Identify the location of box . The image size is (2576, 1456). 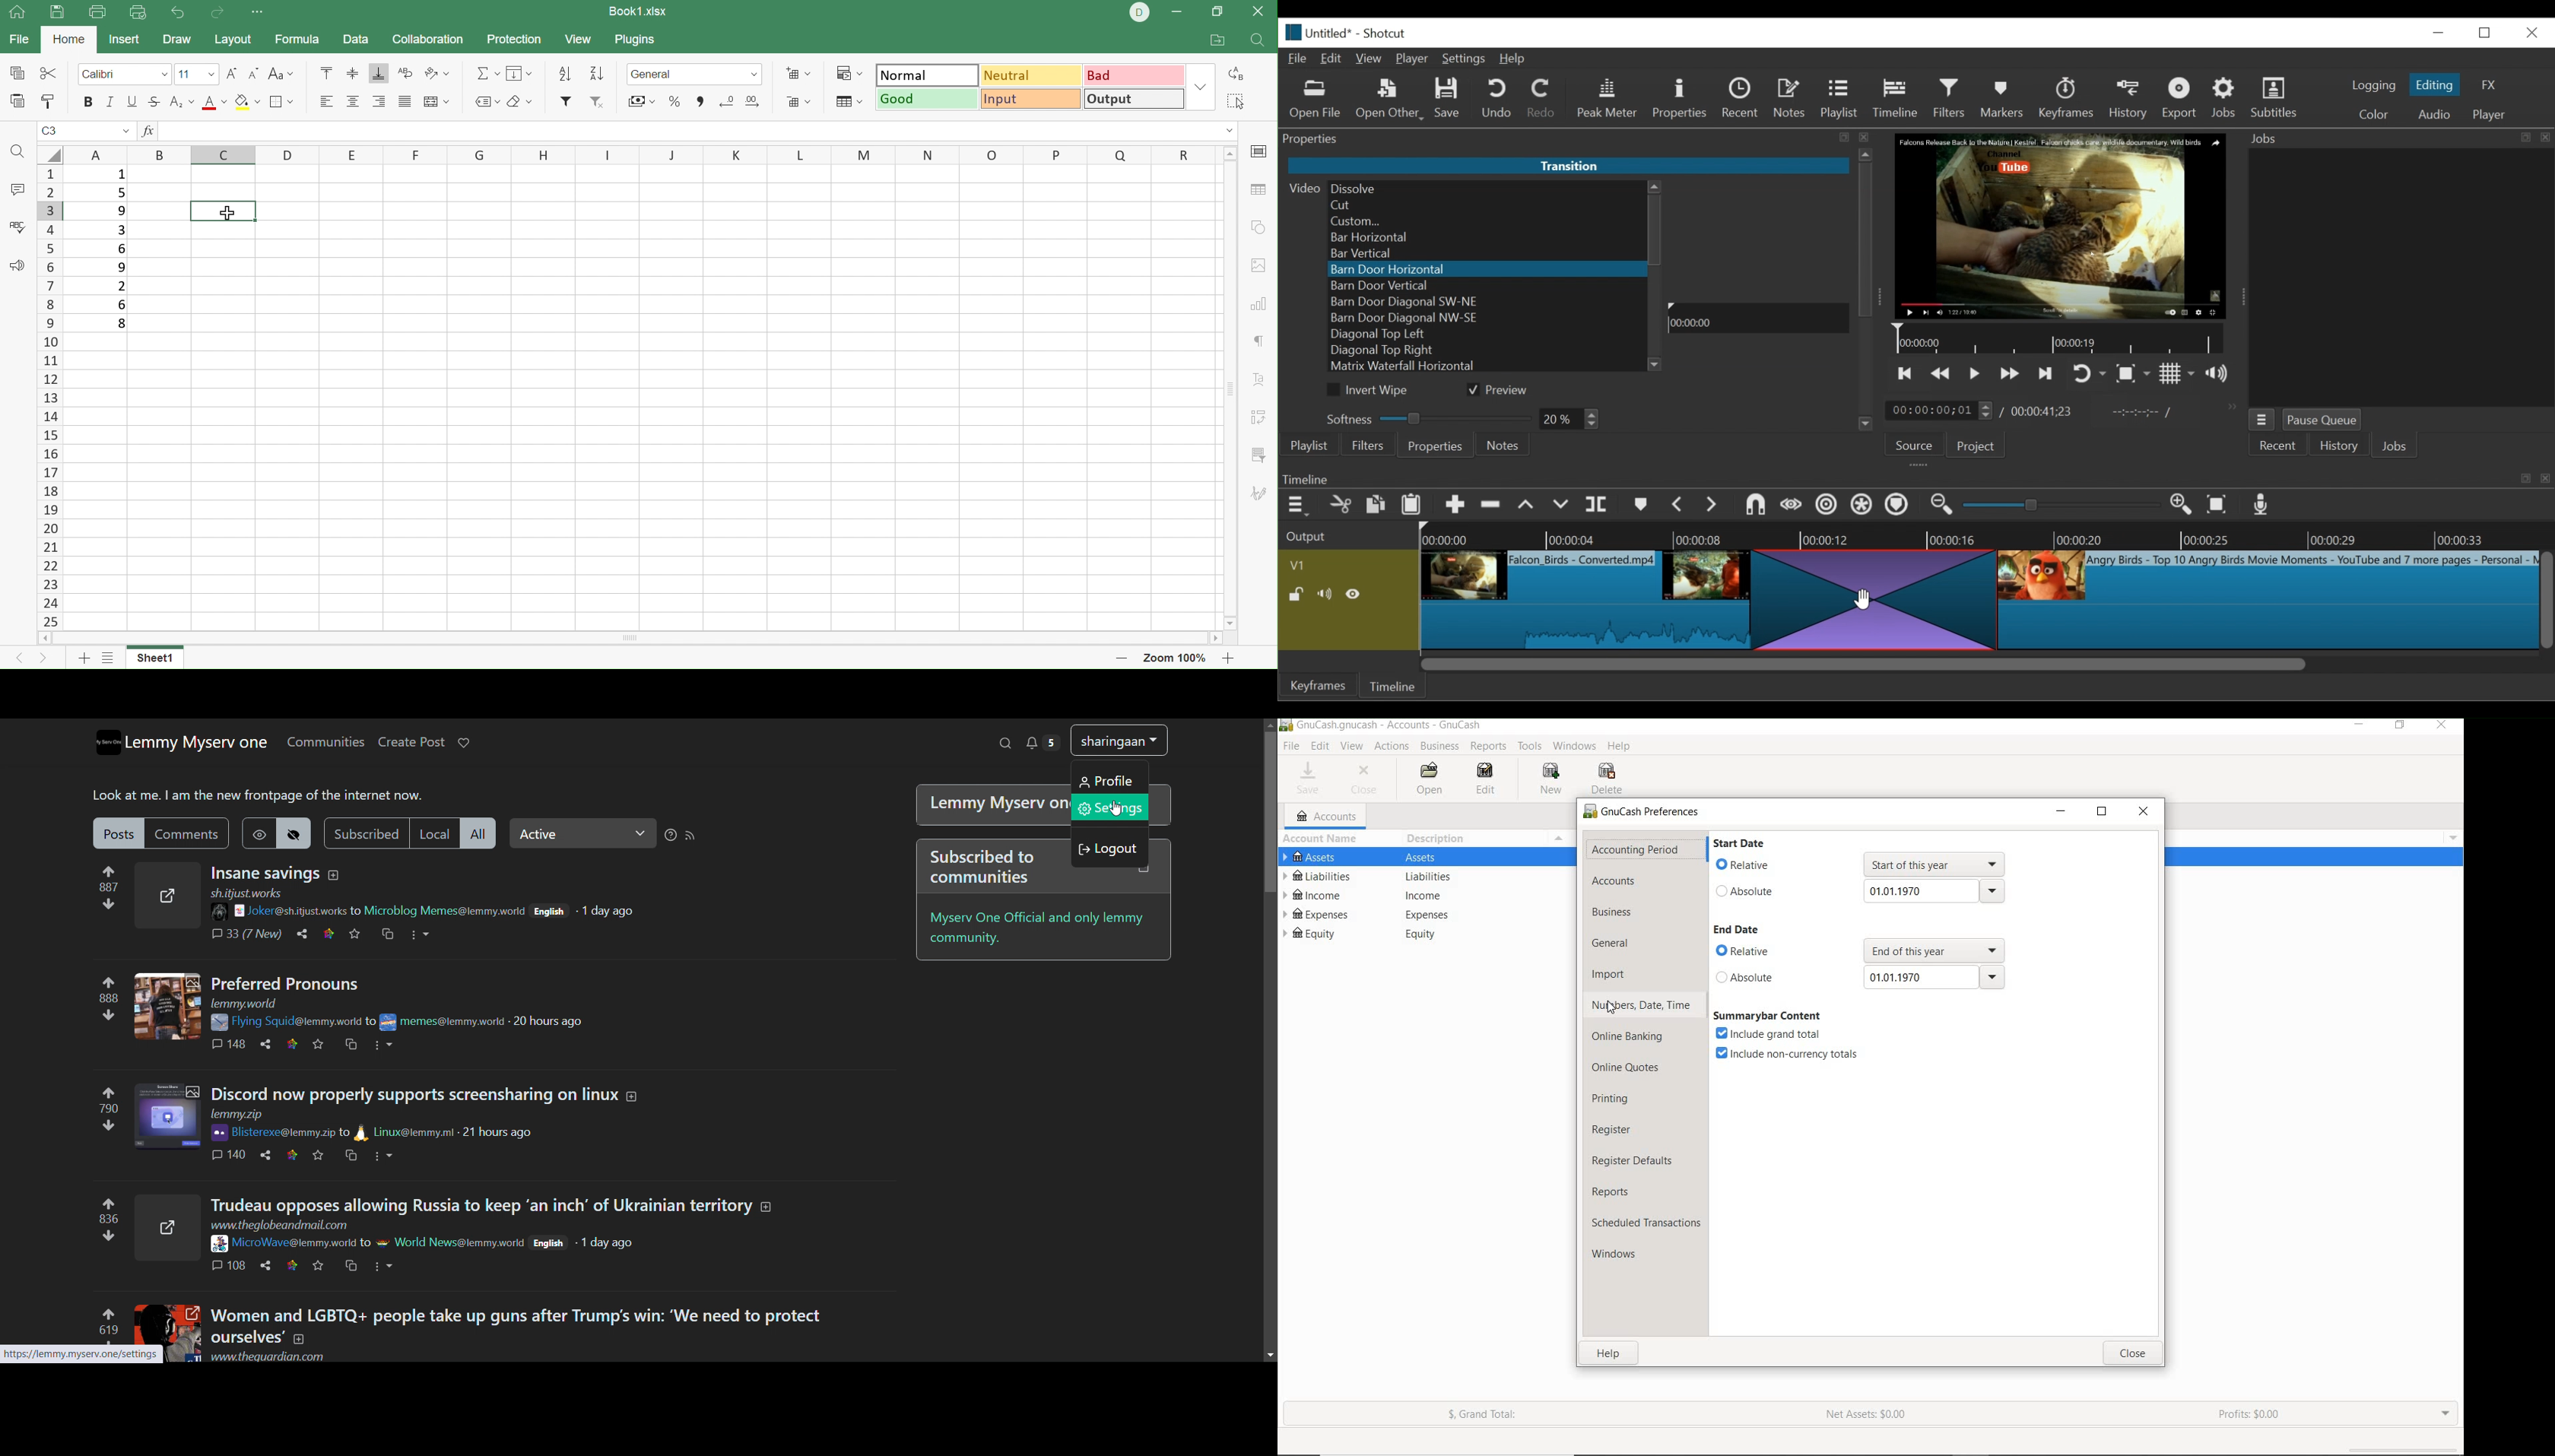
(223, 211).